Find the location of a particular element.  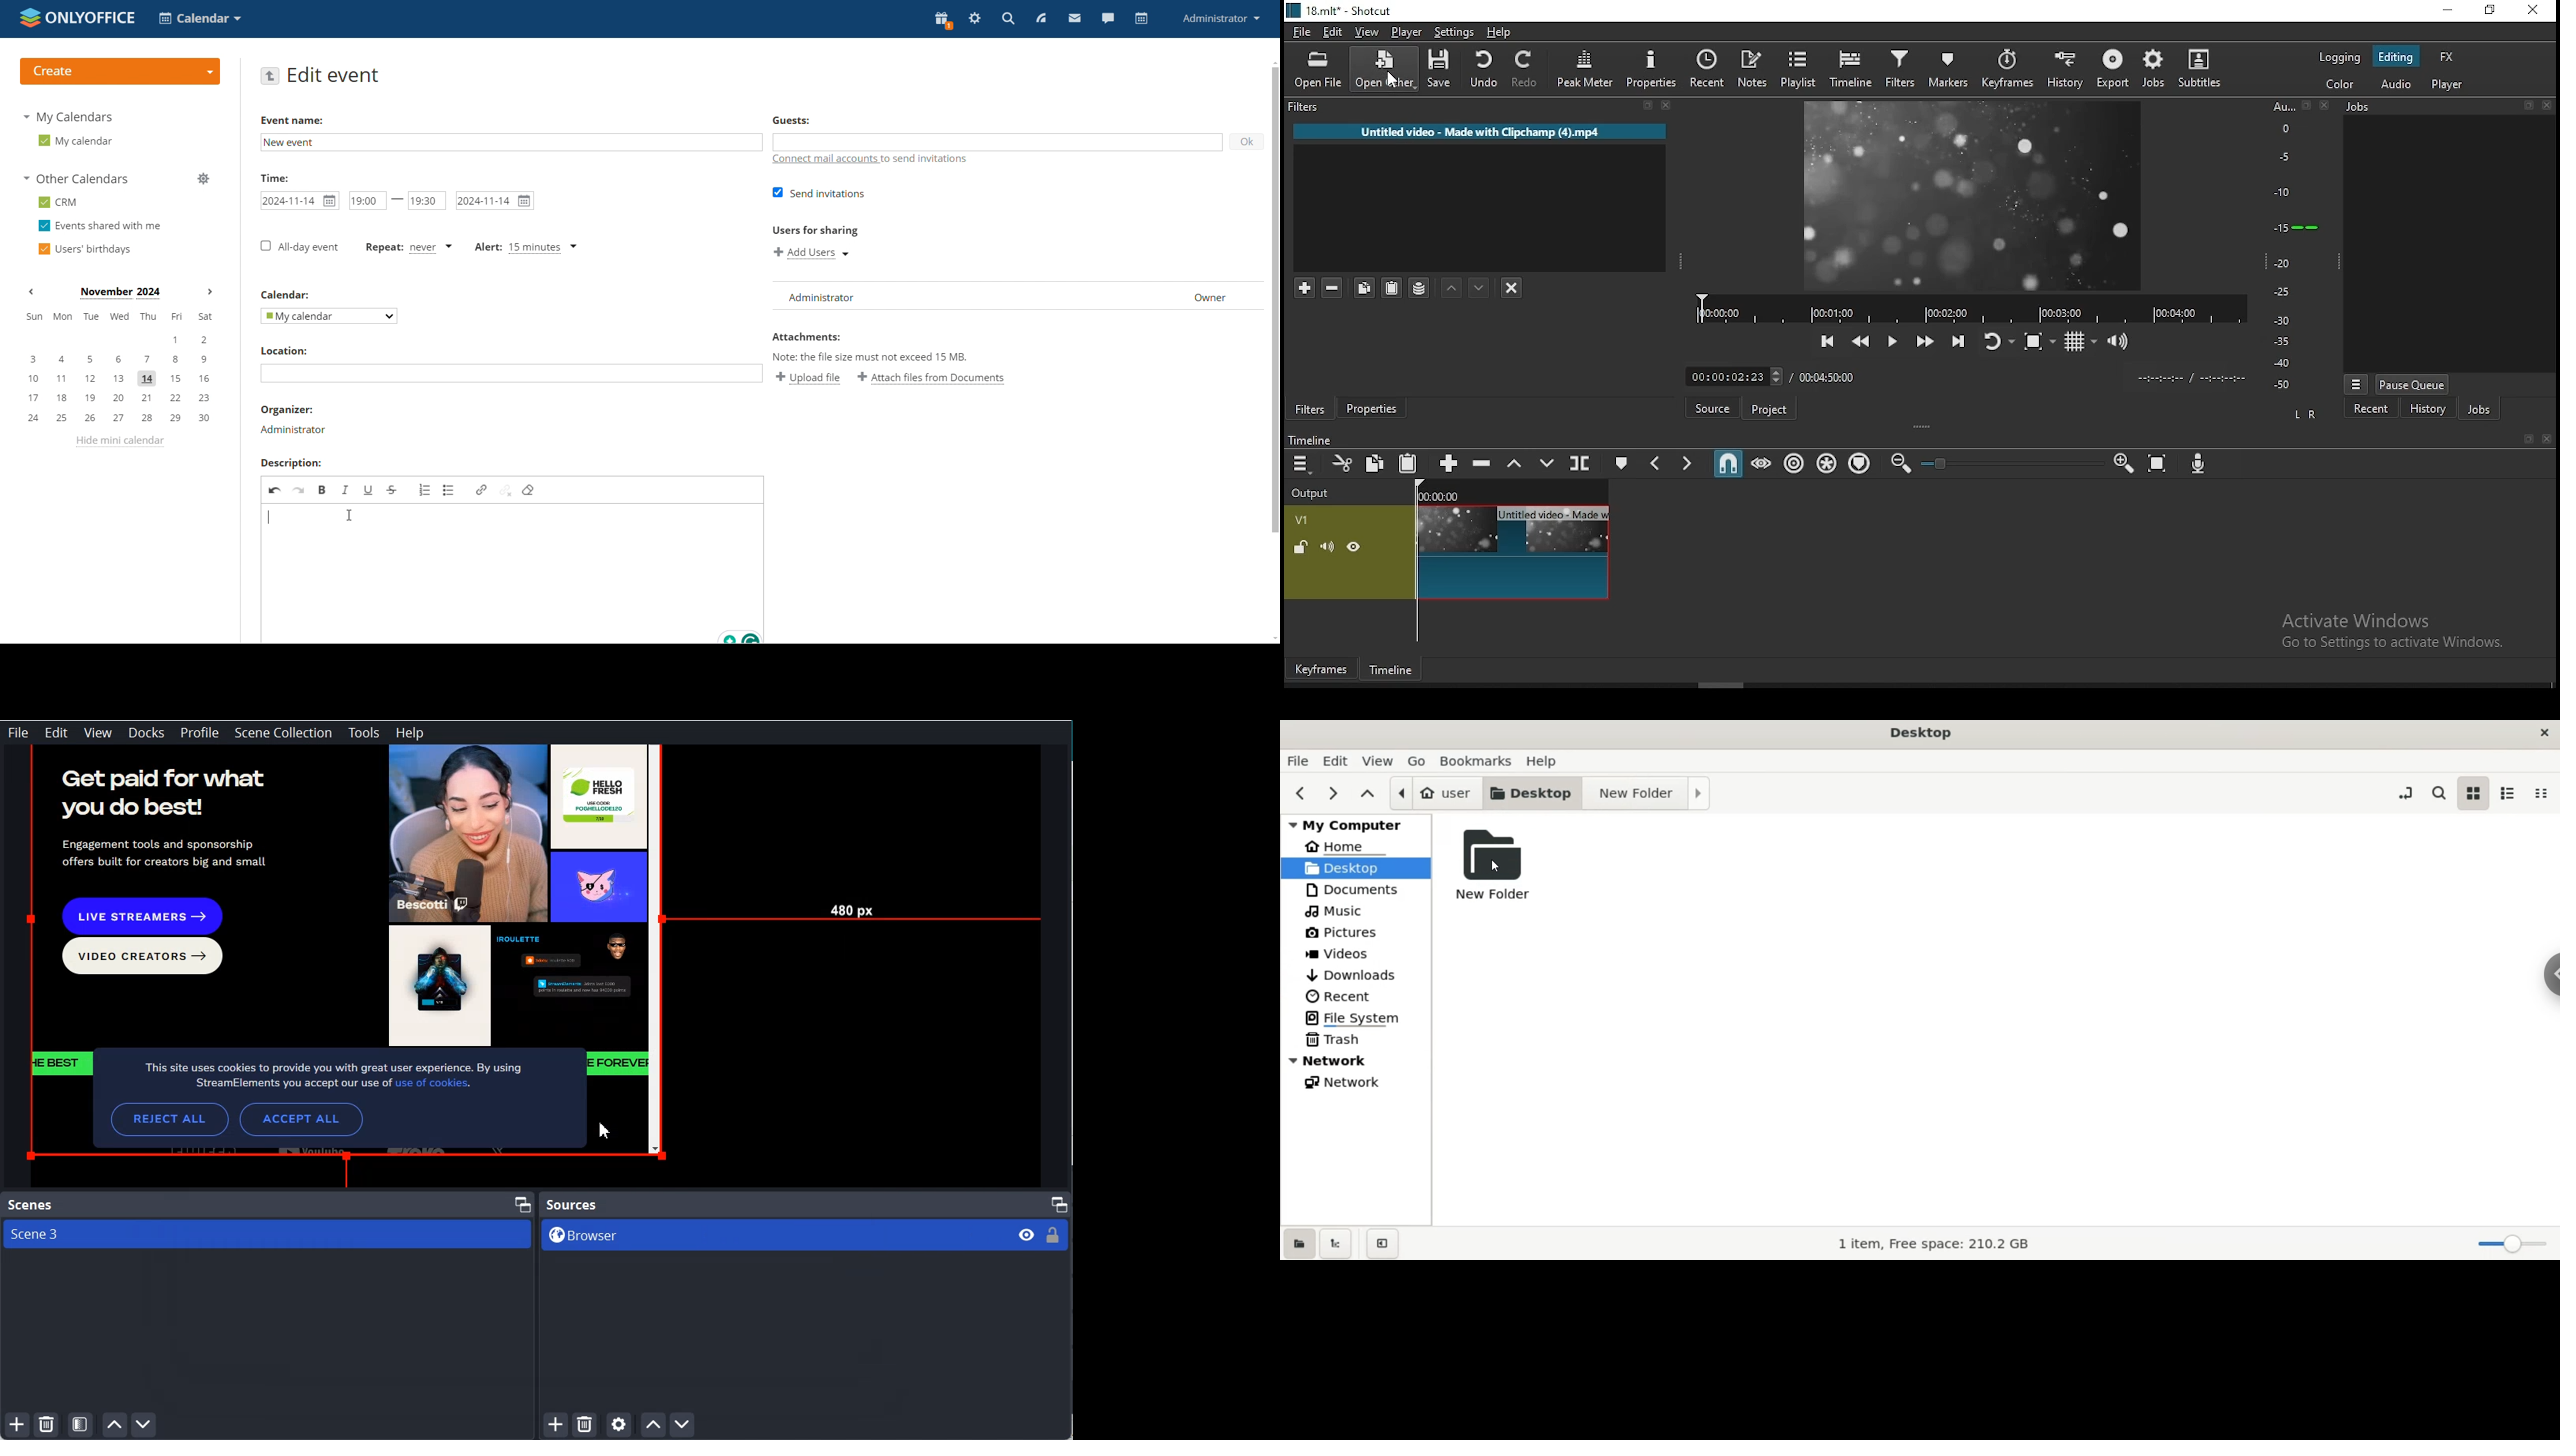

Tools is located at coordinates (364, 733).